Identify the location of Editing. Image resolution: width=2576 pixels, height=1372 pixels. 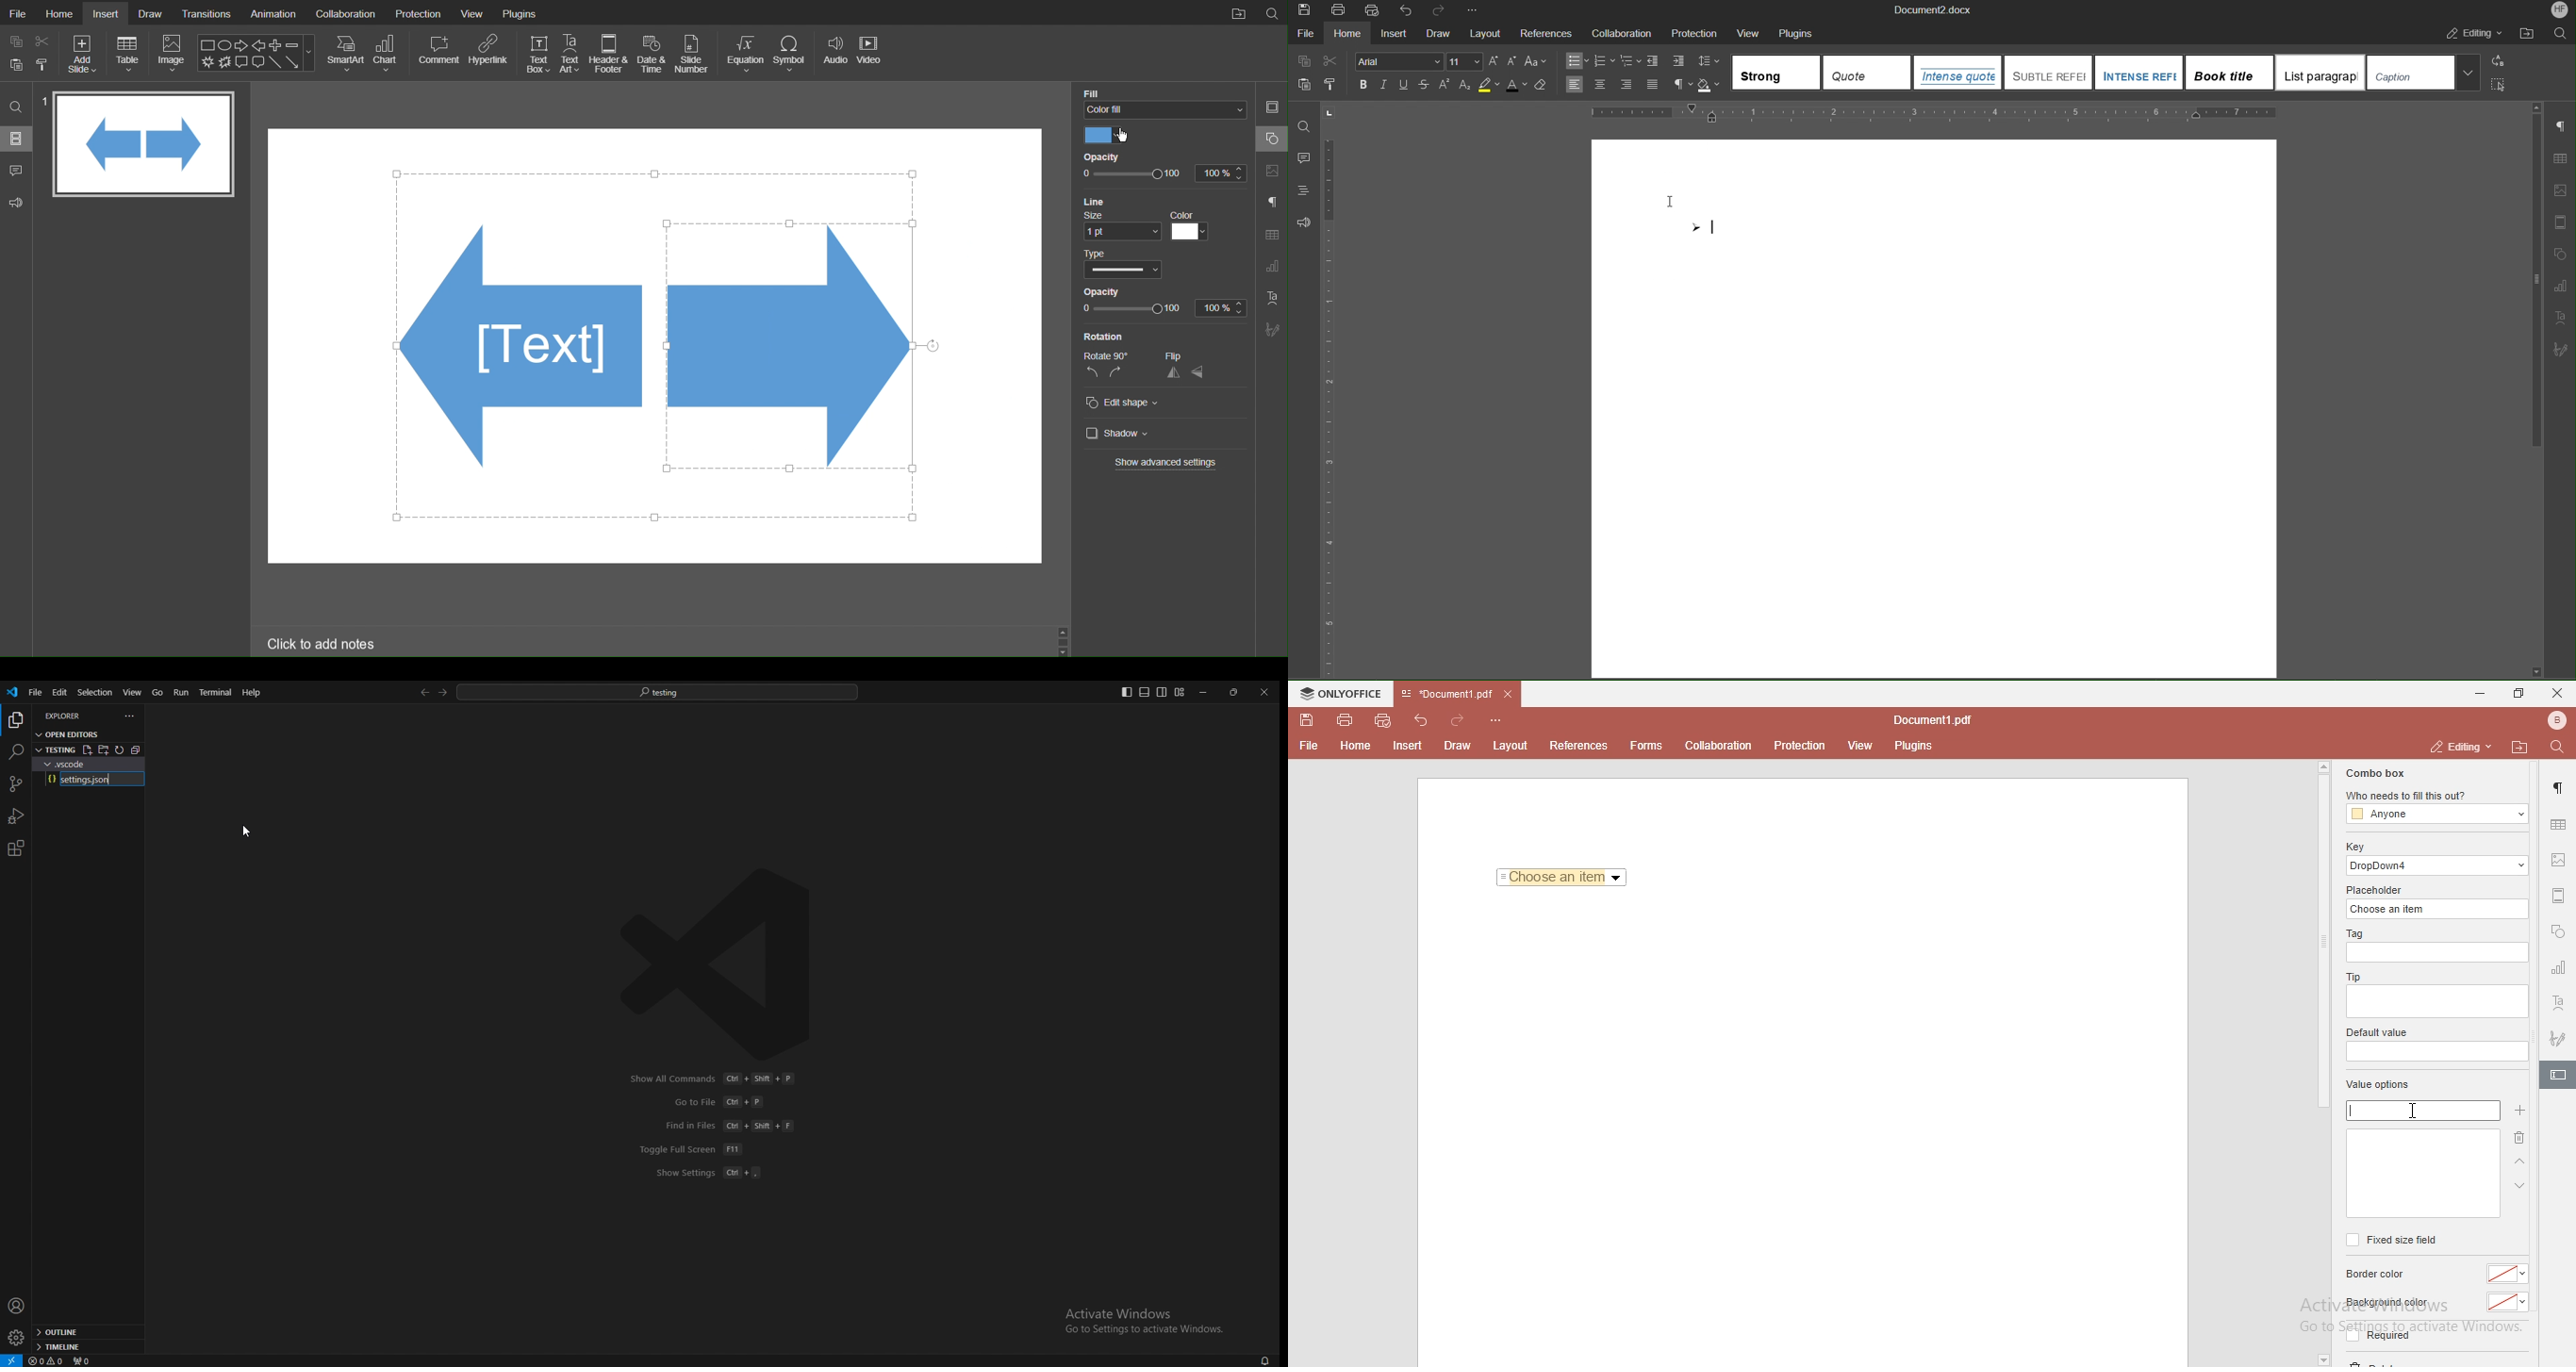
(2475, 33).